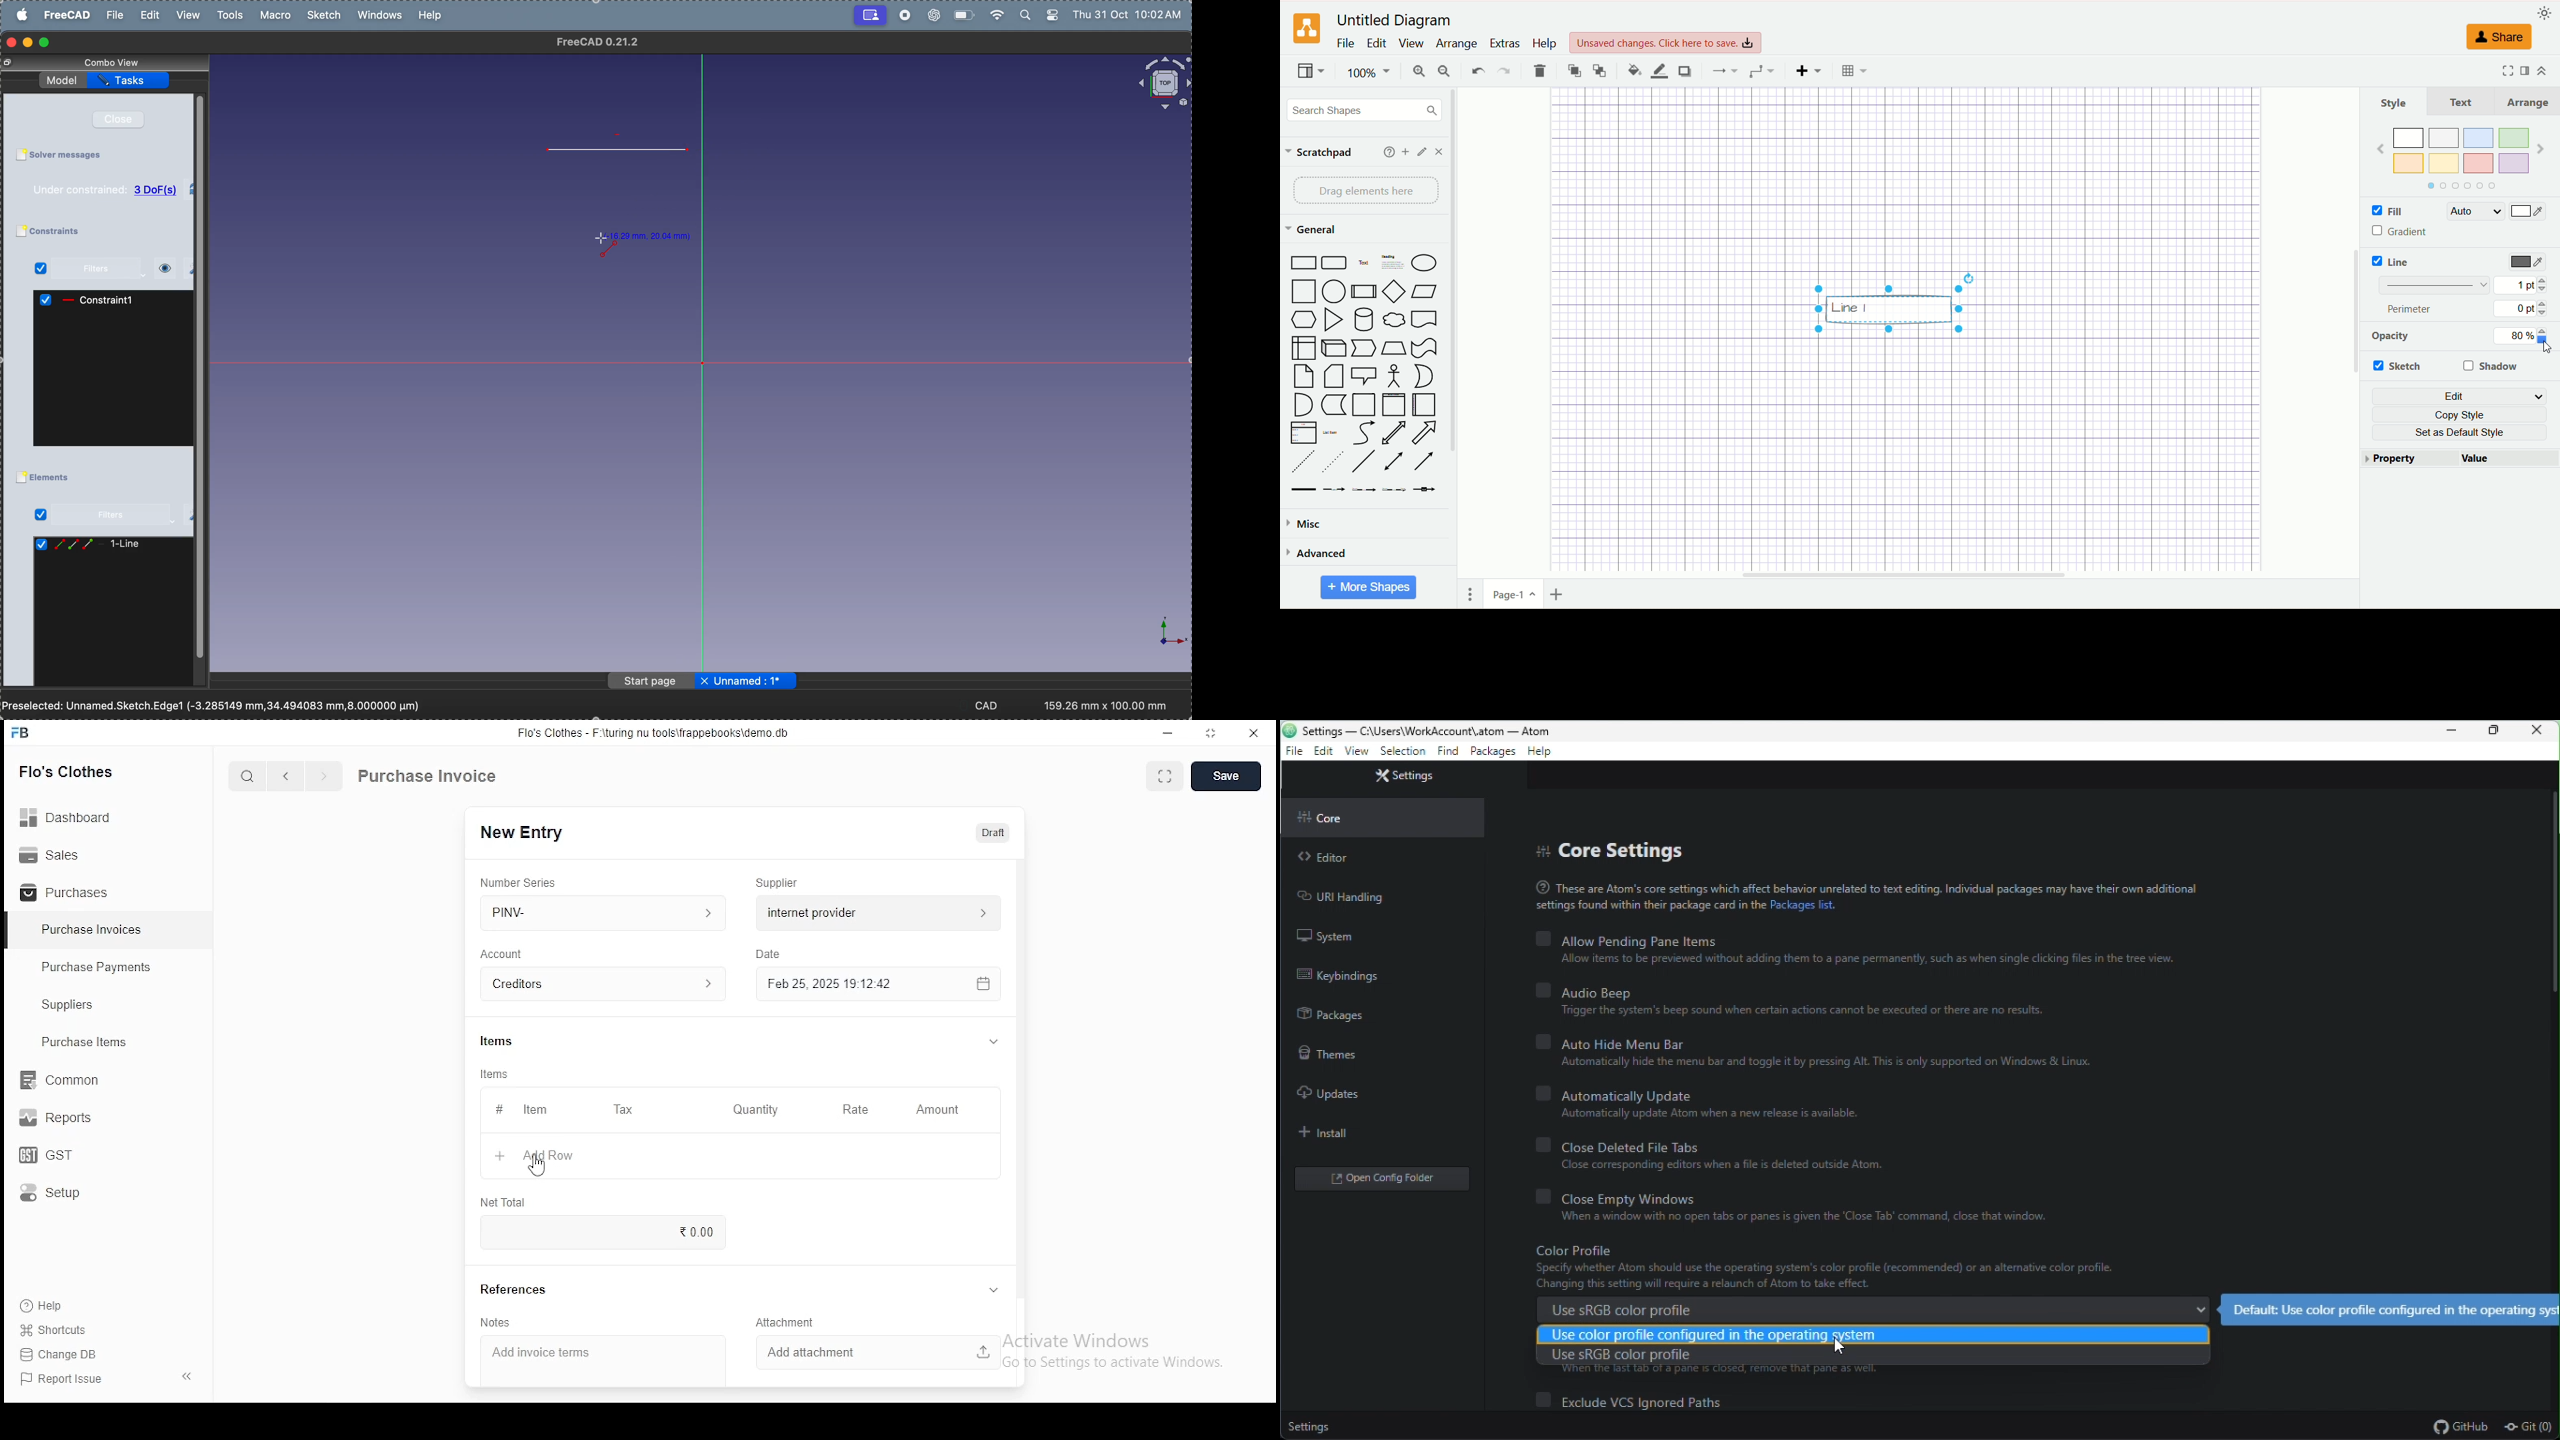  What do you see at coordinates (2373, 213) in the screenshot?
I see `Checkbox` at bounding box center [2373, 213].